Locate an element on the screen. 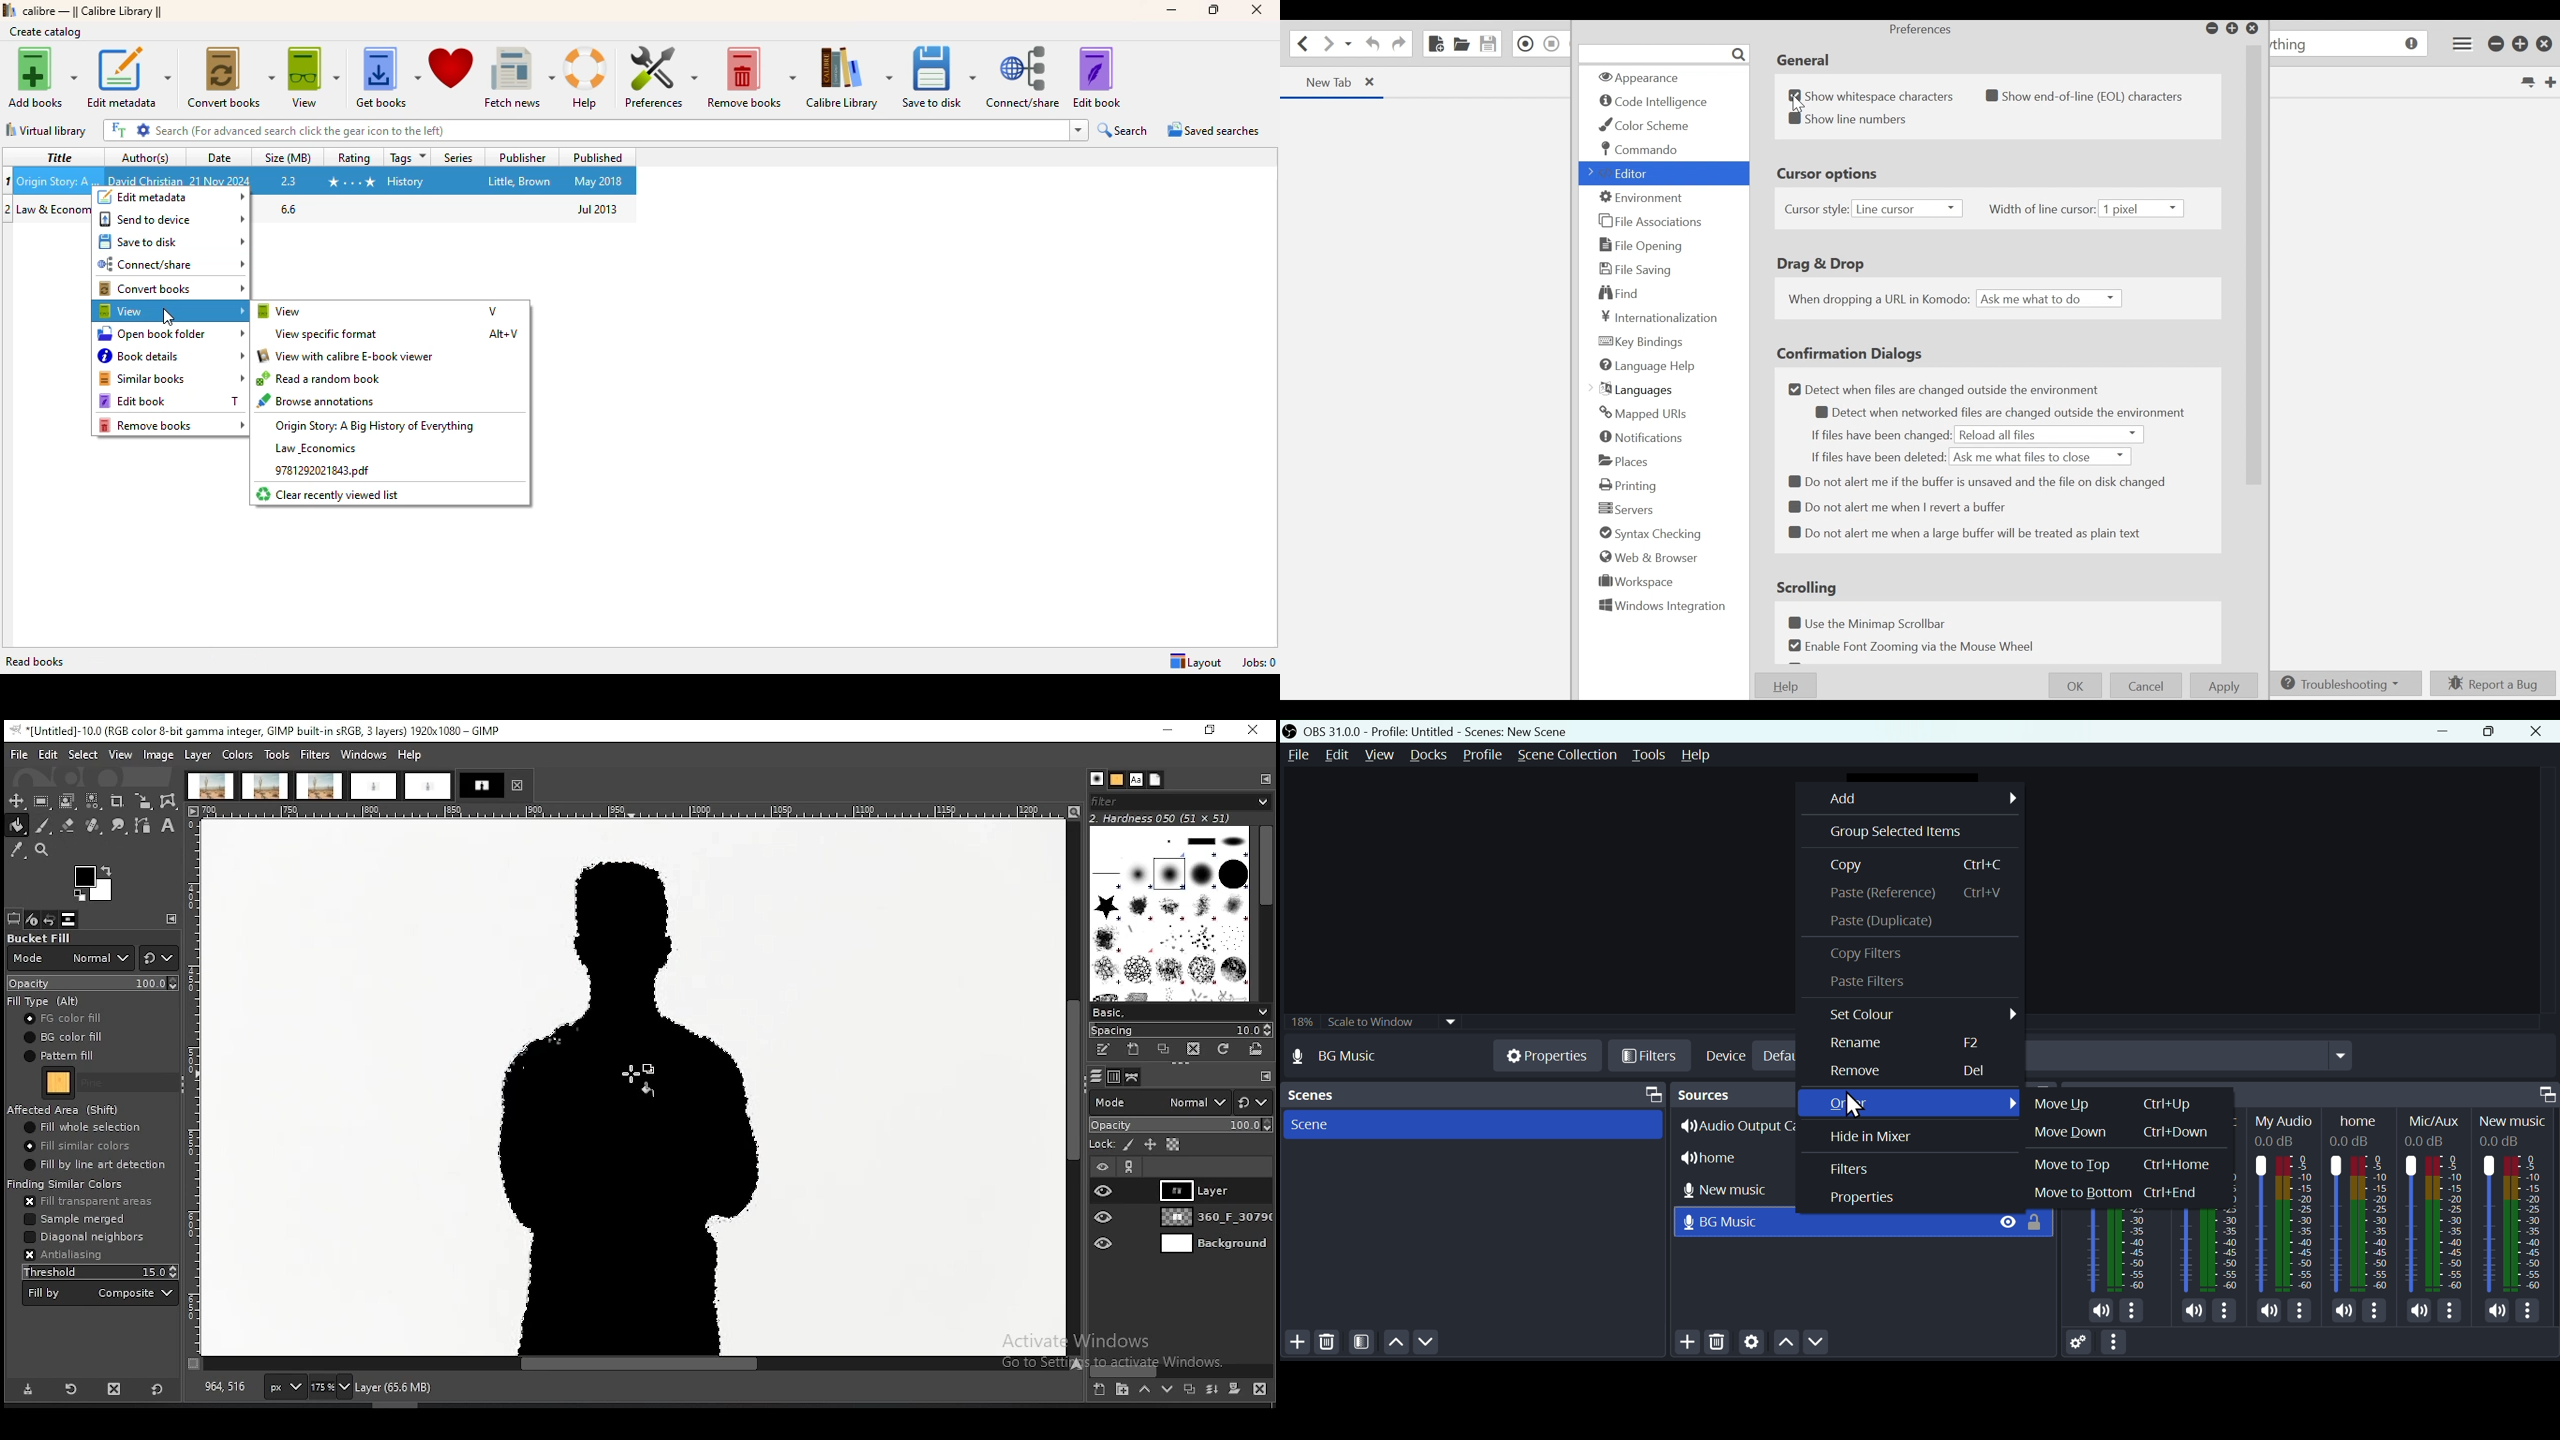 This screenshot has width=2576, height=1456. Scenes is located at coordinates (1319, 1096).